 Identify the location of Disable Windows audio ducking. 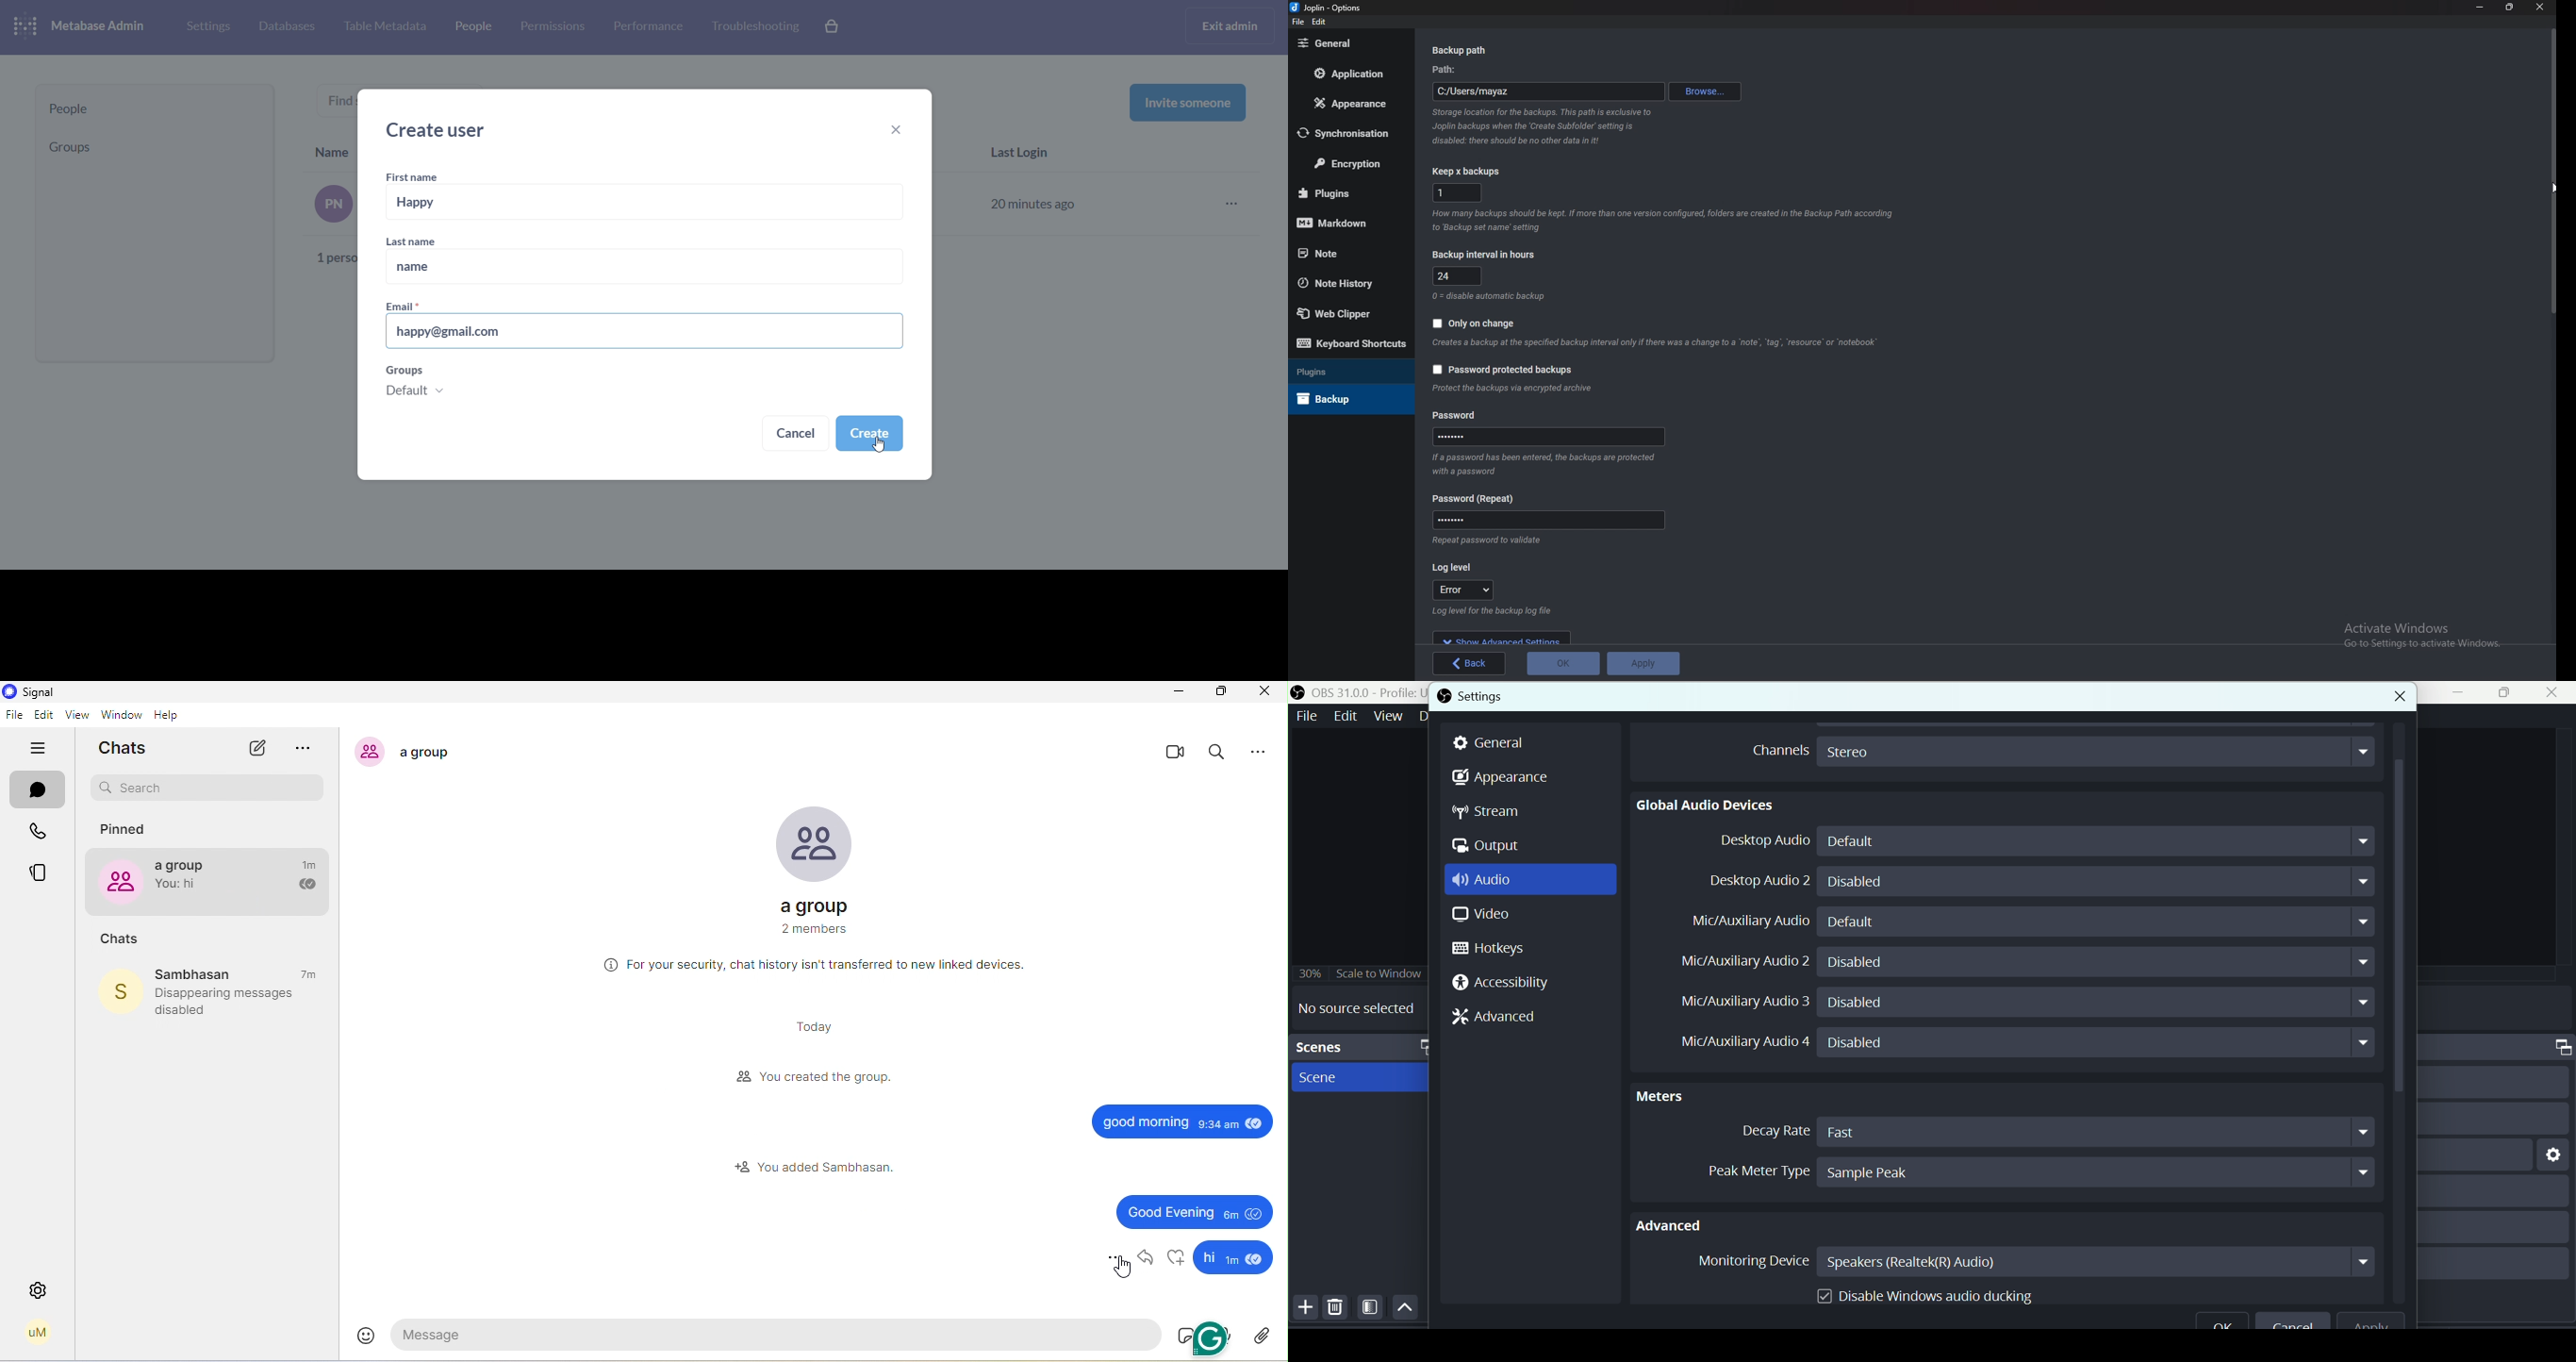
(1927, 1293).